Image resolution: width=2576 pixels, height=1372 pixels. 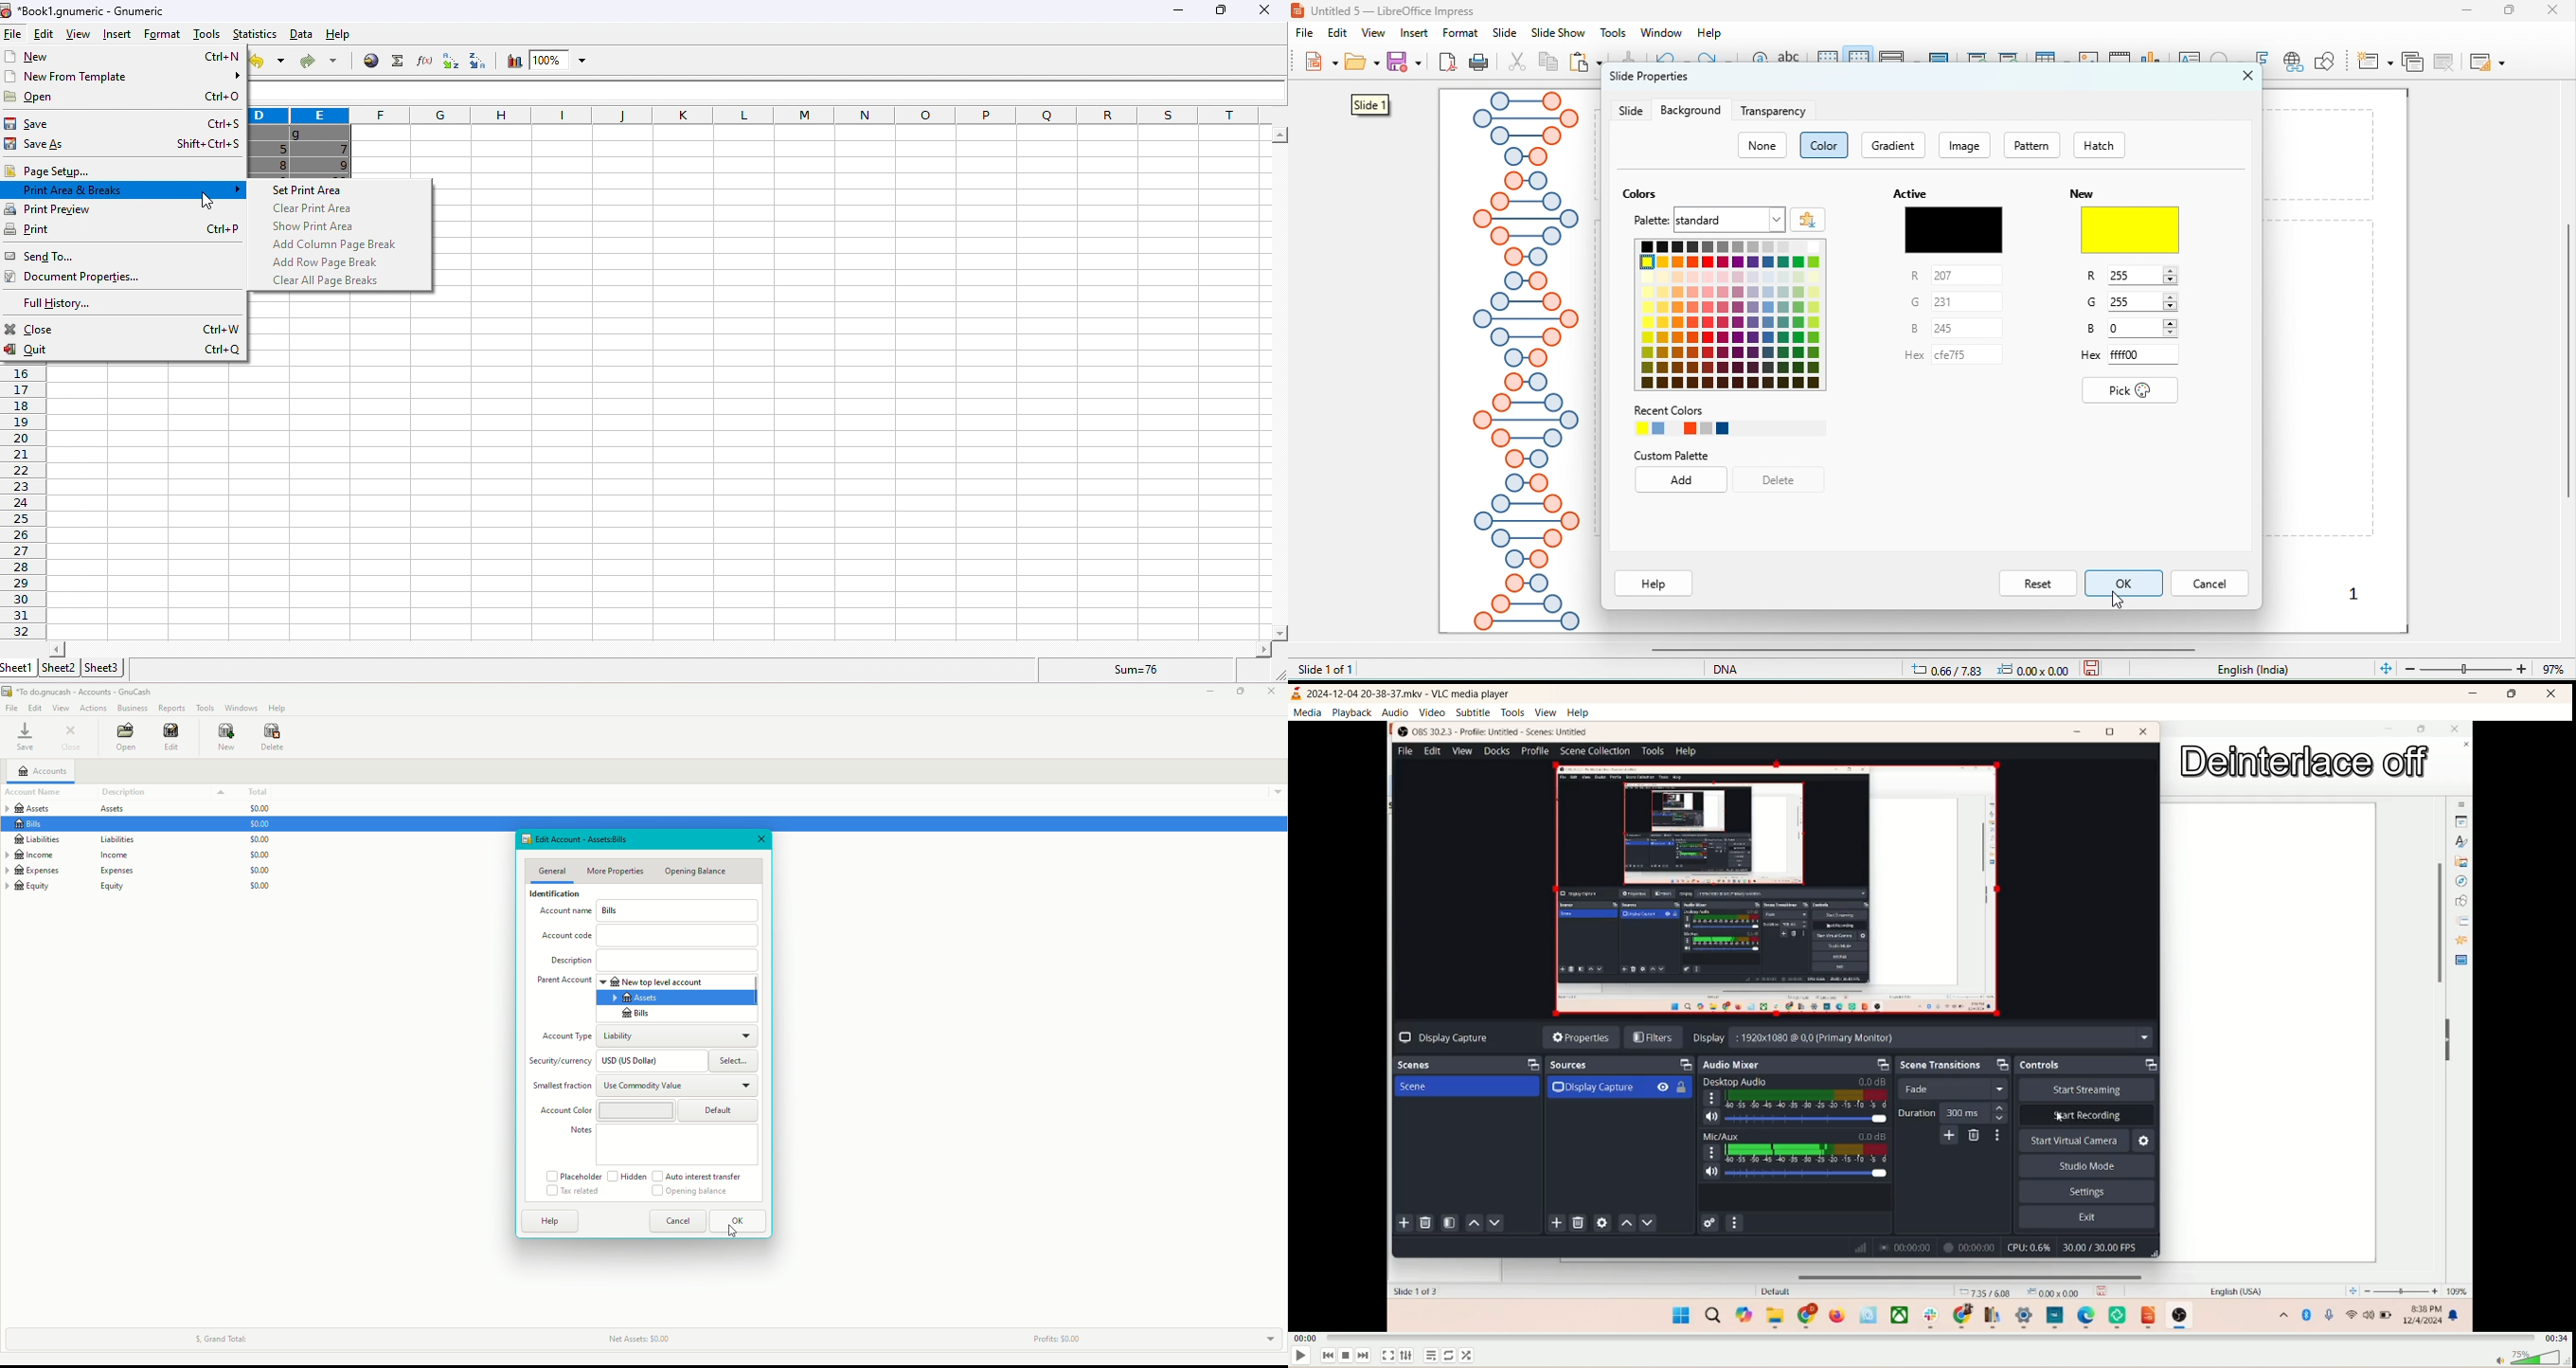 What do you see at coordinates (1274, 790) in the screenshot?
I see `Drop down menu` at bounding box center [1274, 790].